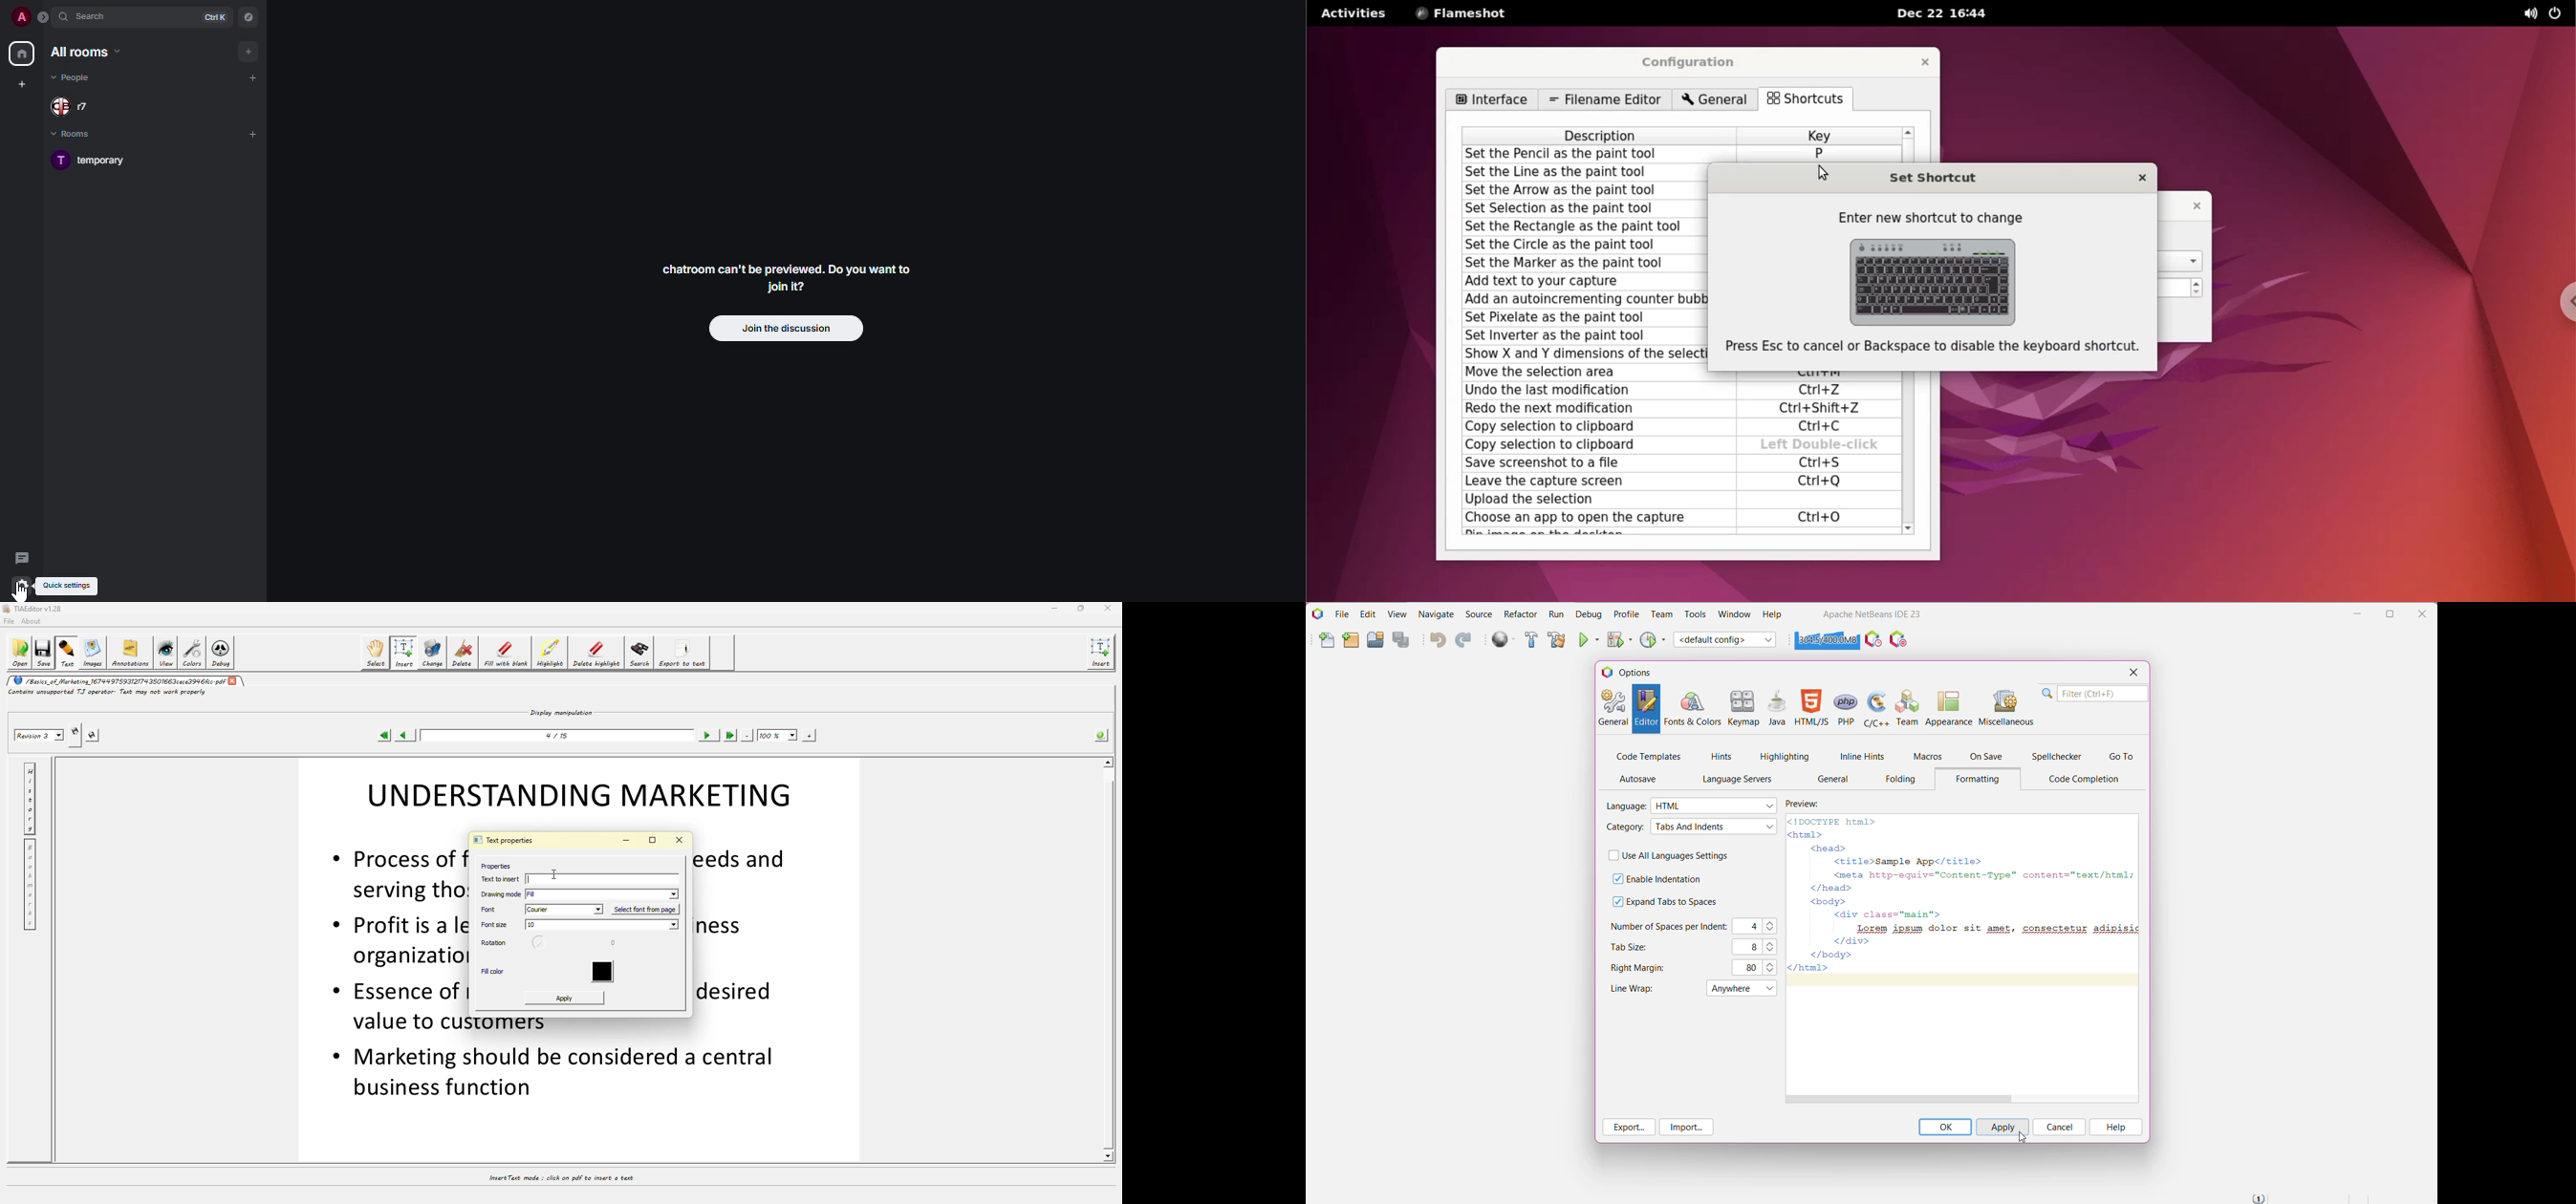  What do you see at coordinates (1375, 640) in the screenshot?
I see `Open Project` at bounding box center [1375, 640].